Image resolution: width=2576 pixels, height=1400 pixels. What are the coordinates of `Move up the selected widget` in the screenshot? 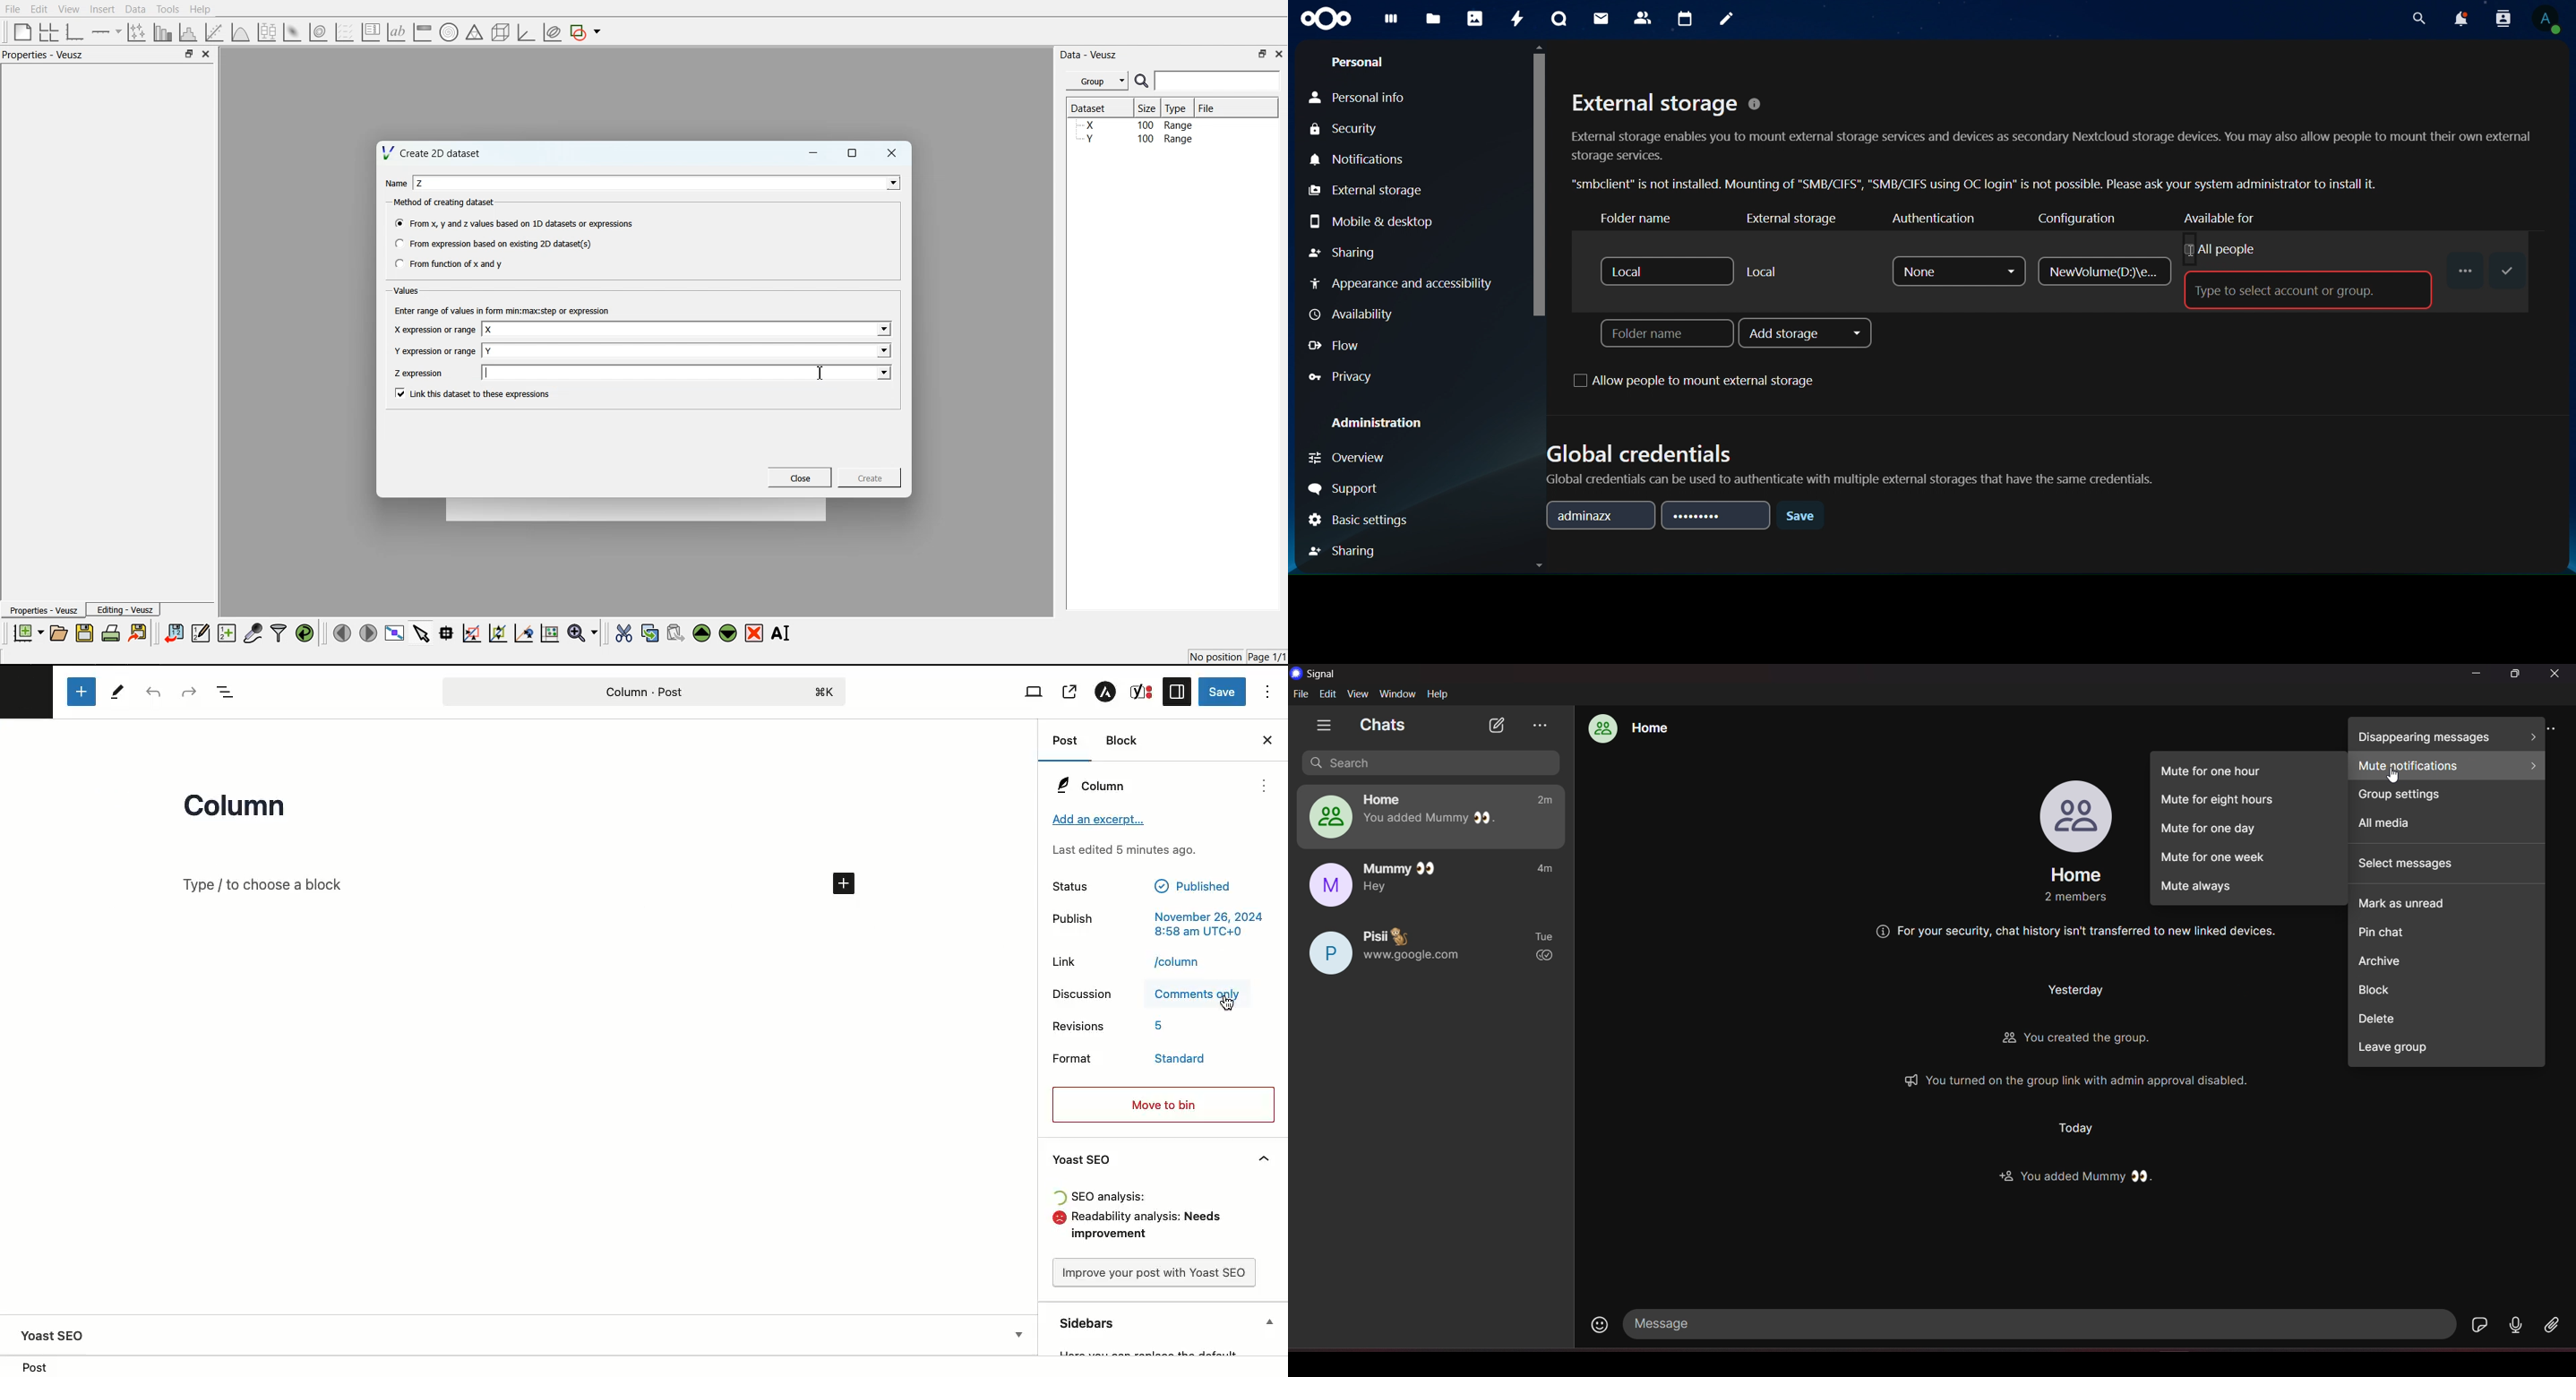 It's located at (702, 633).